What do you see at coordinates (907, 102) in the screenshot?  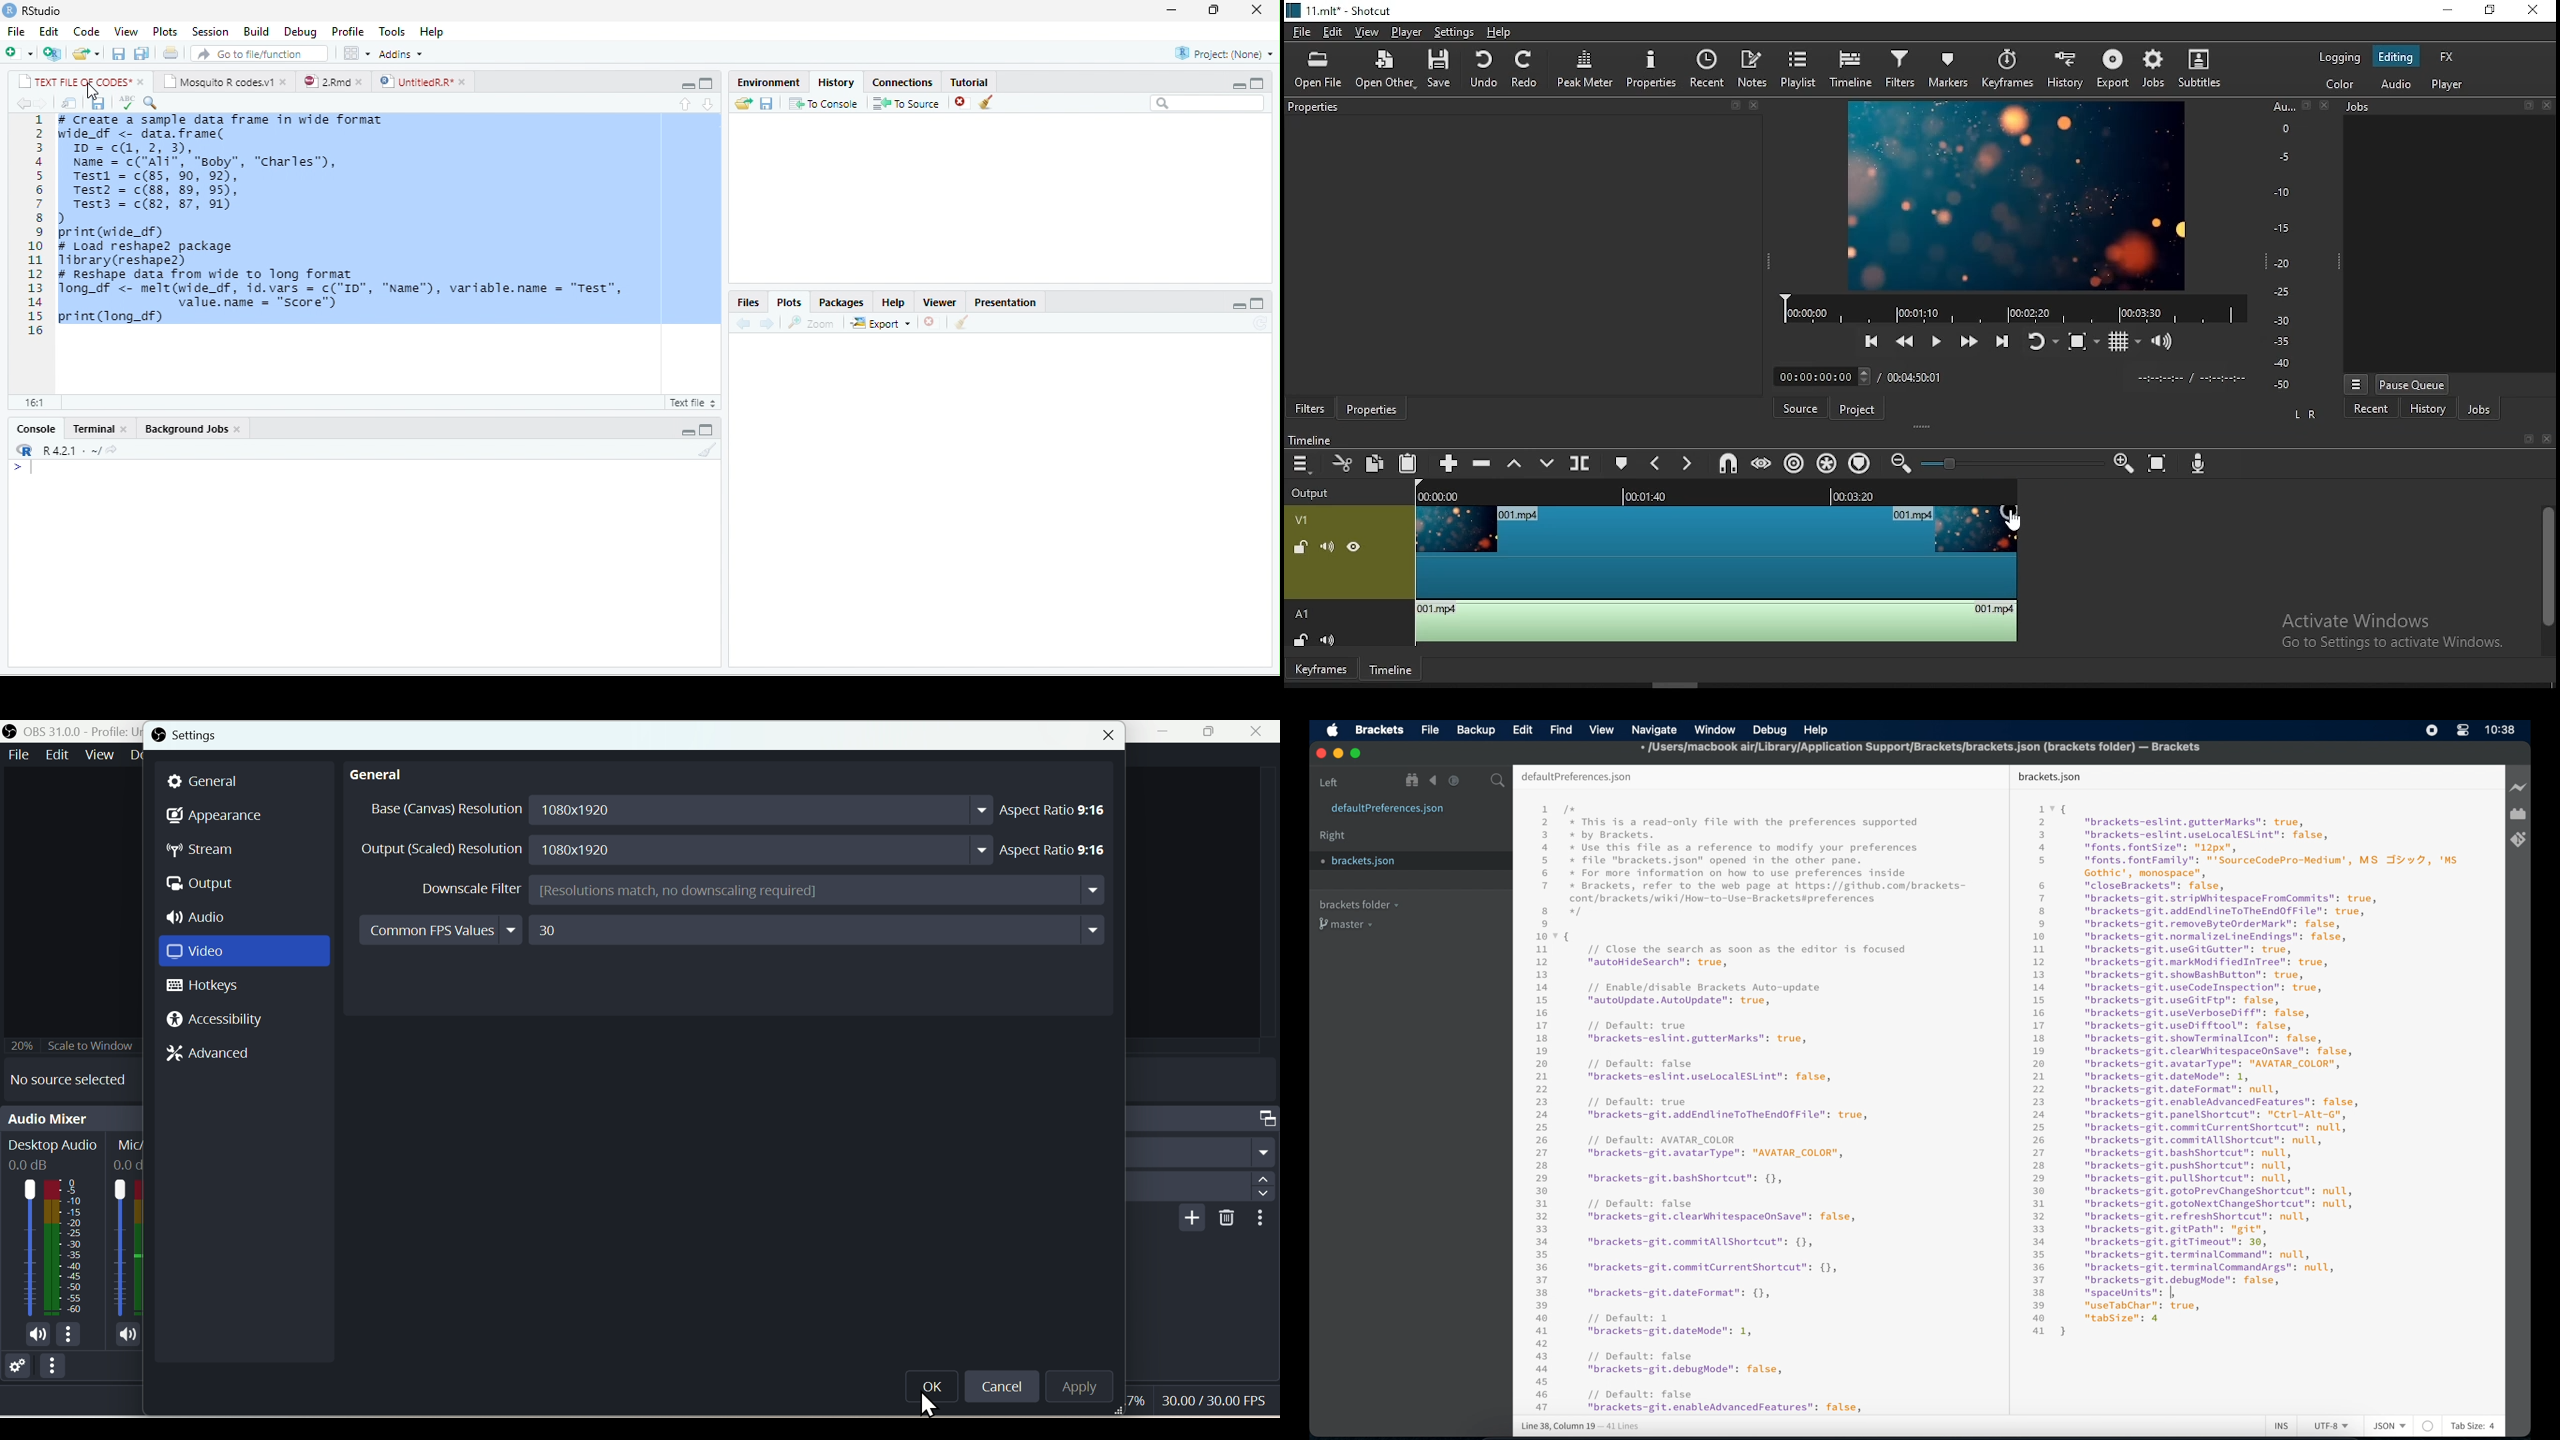 I see `To Source` at bounding box center [907, 102].